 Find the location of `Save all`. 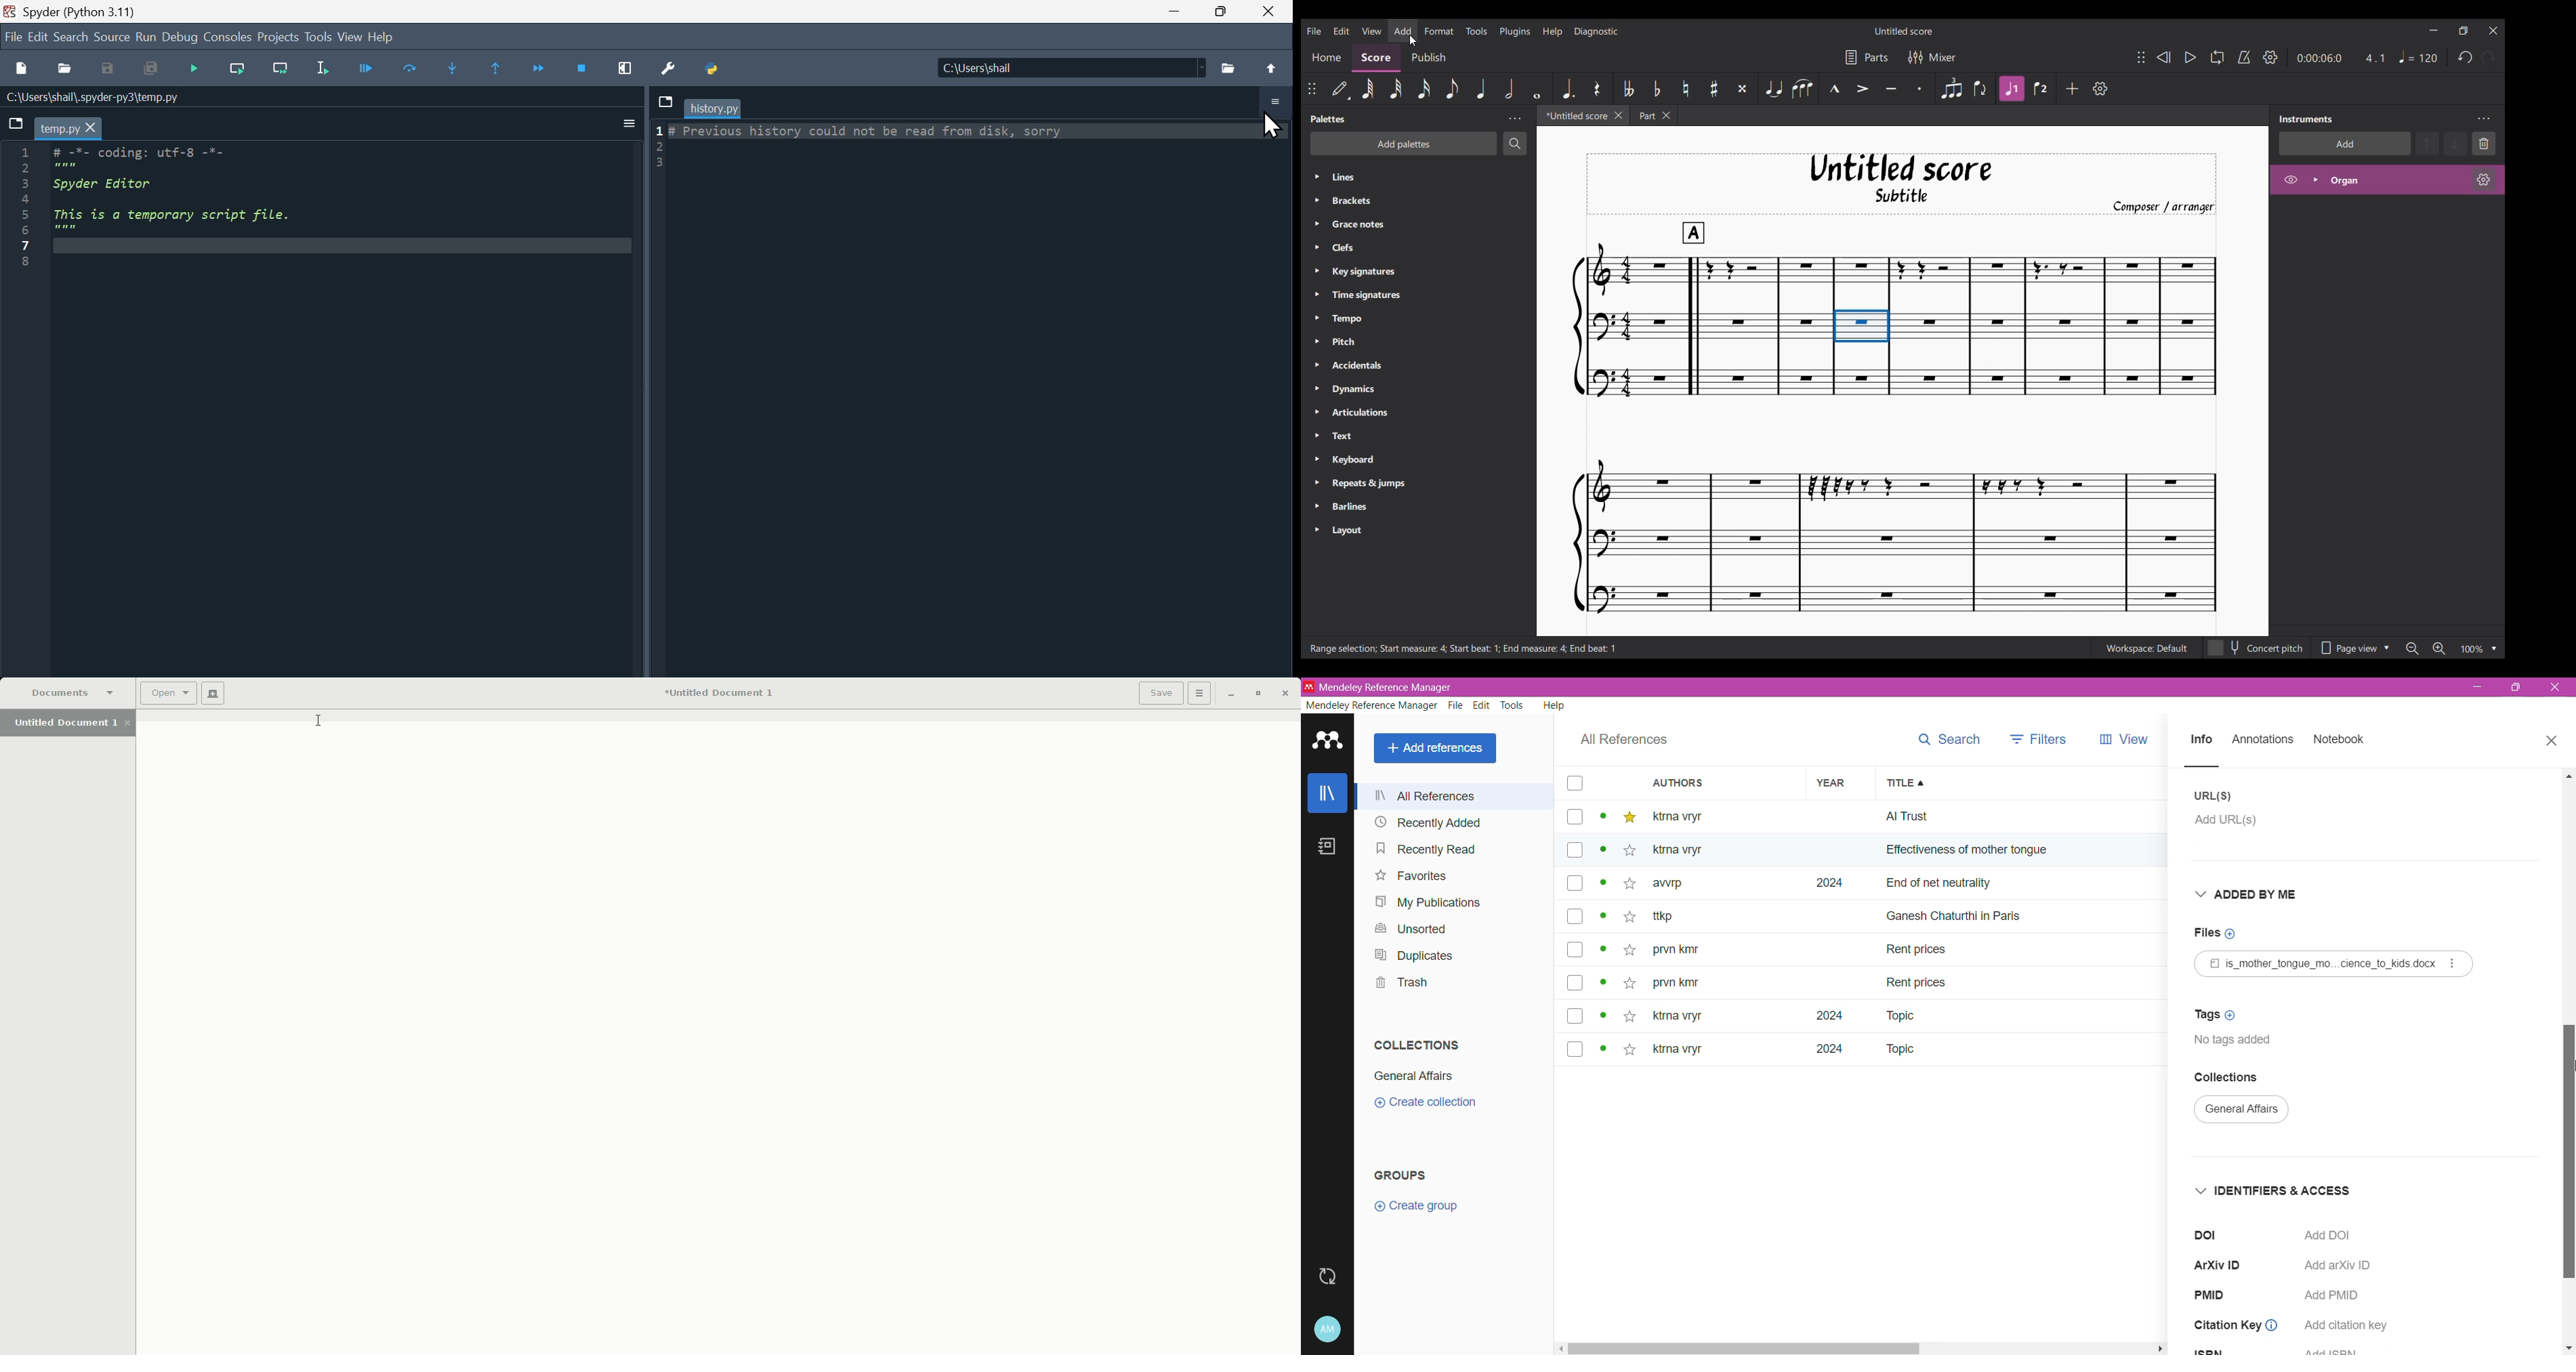

Save all is located at coordinates (154, 69).